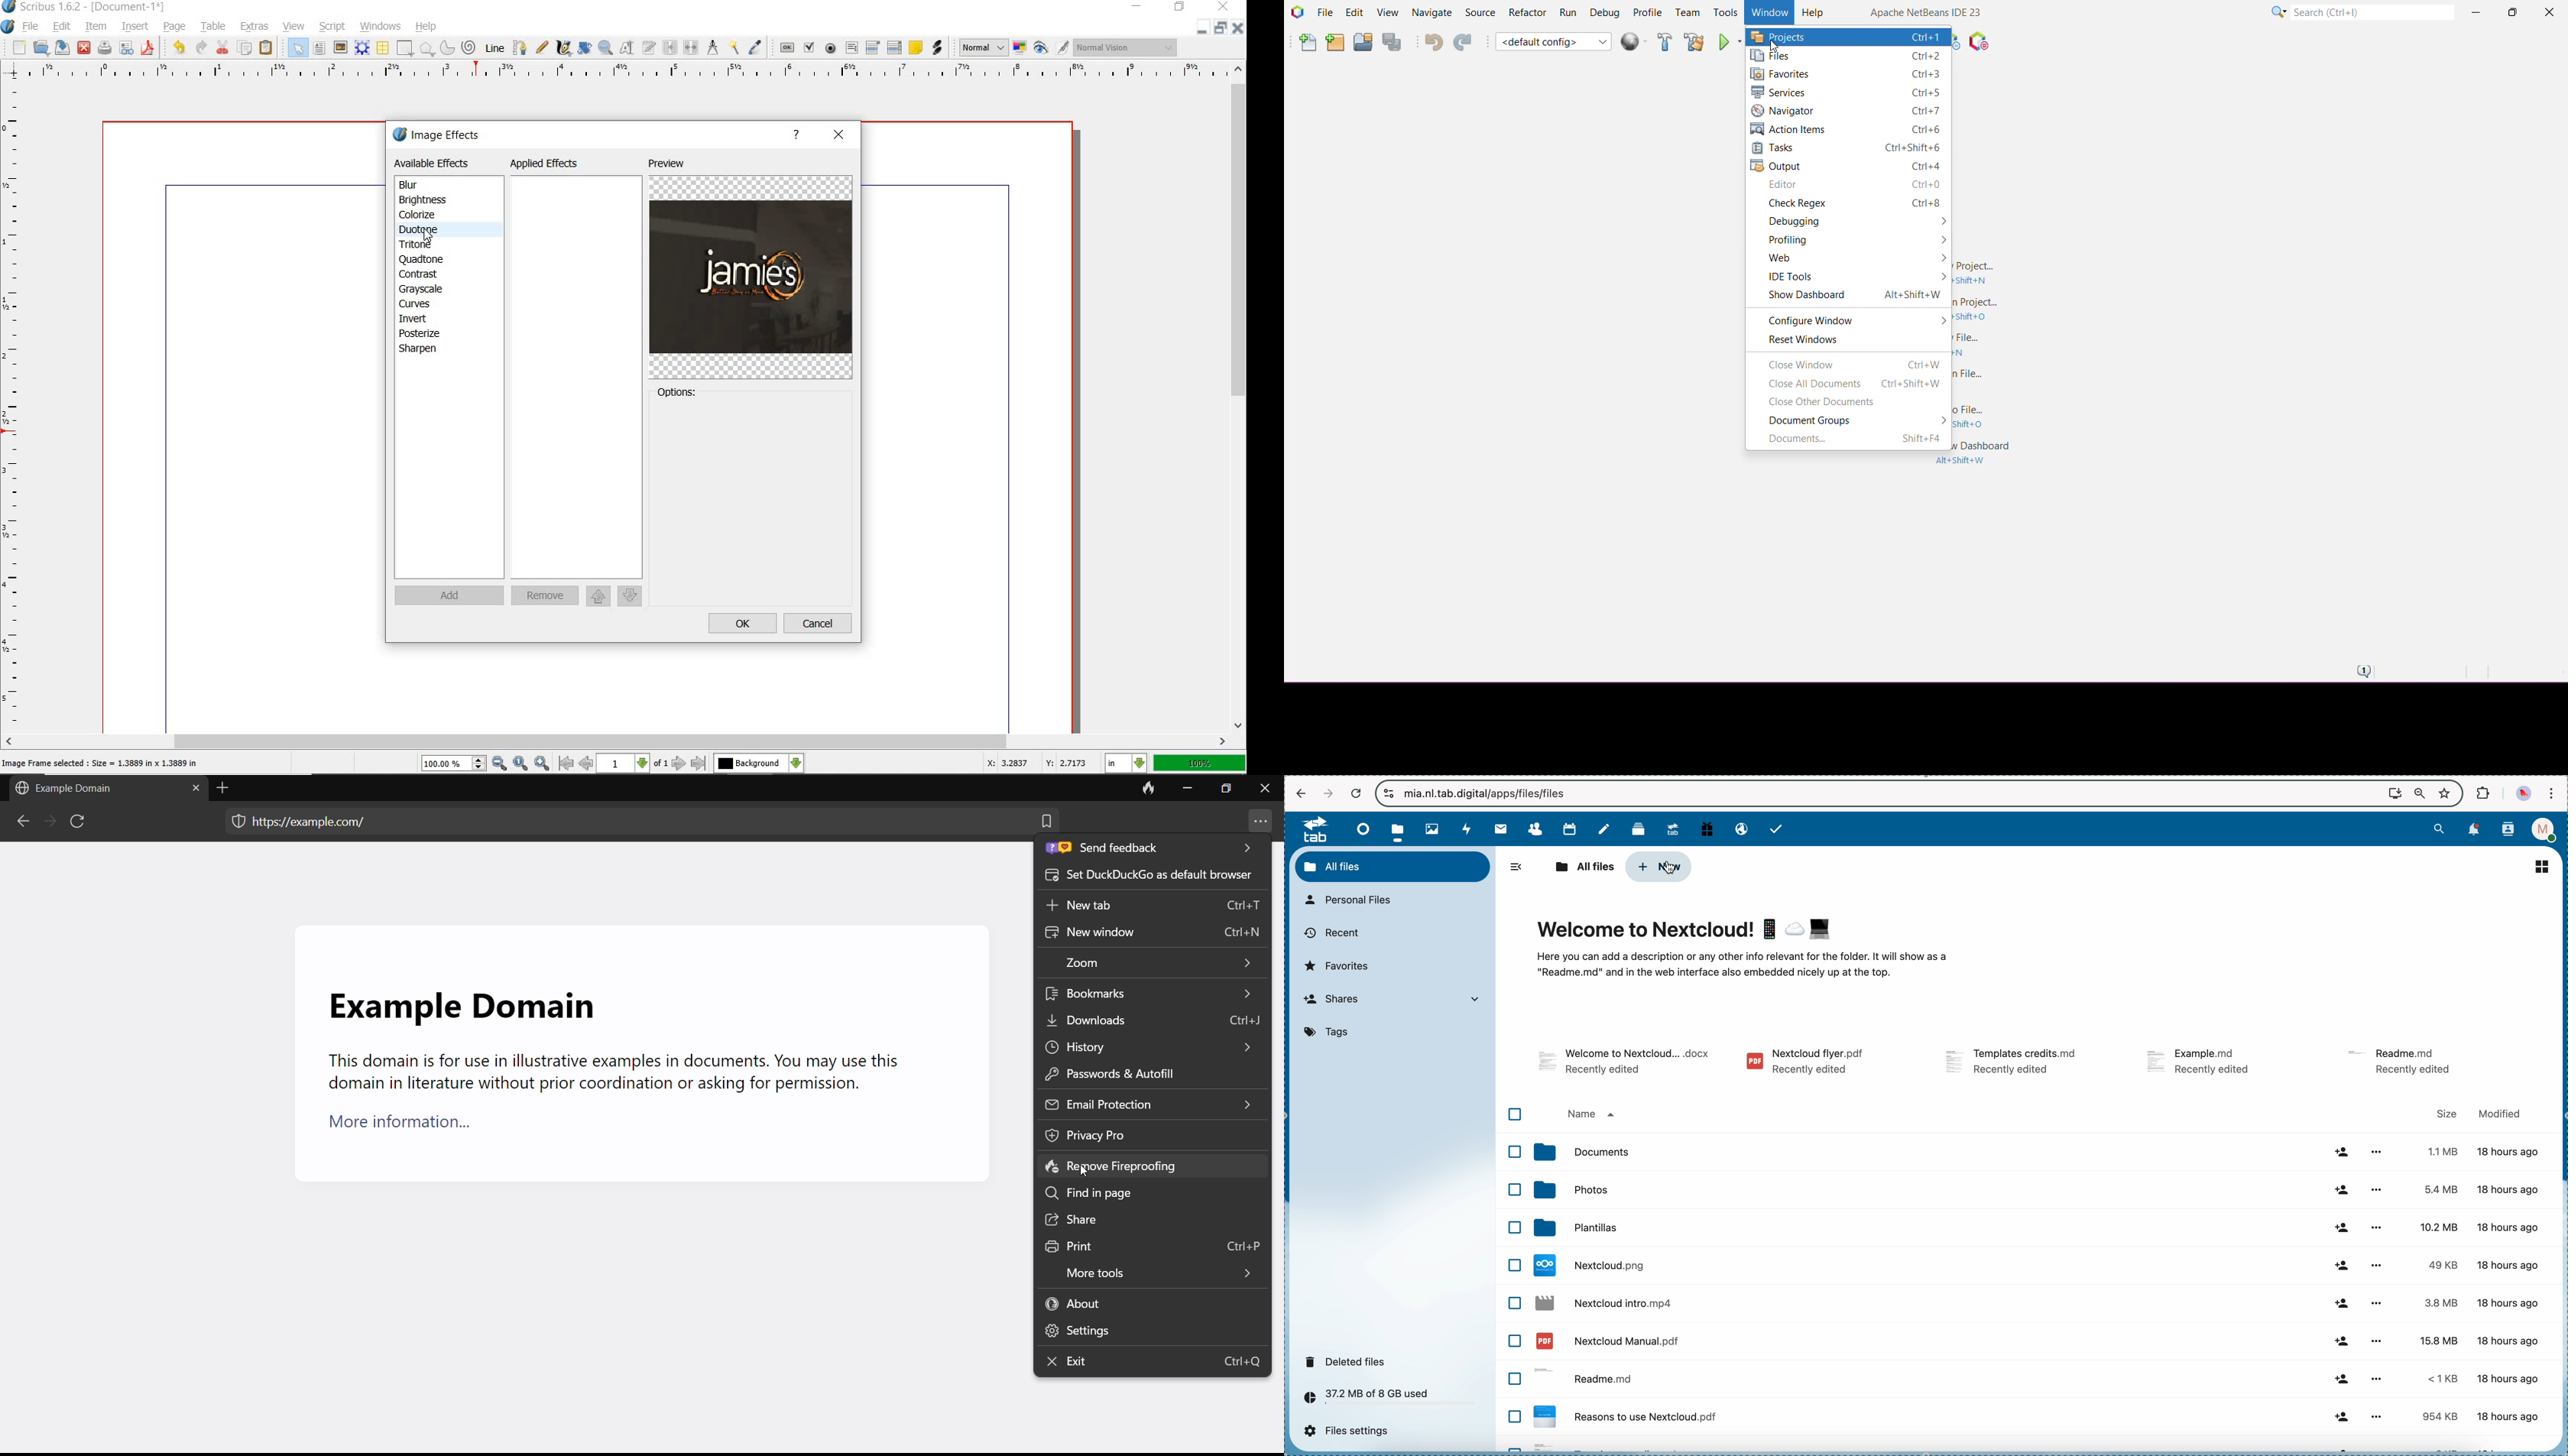 The width and height of the screenshot is (2576, 1456). I want to click on file, so click(1921, 1419).